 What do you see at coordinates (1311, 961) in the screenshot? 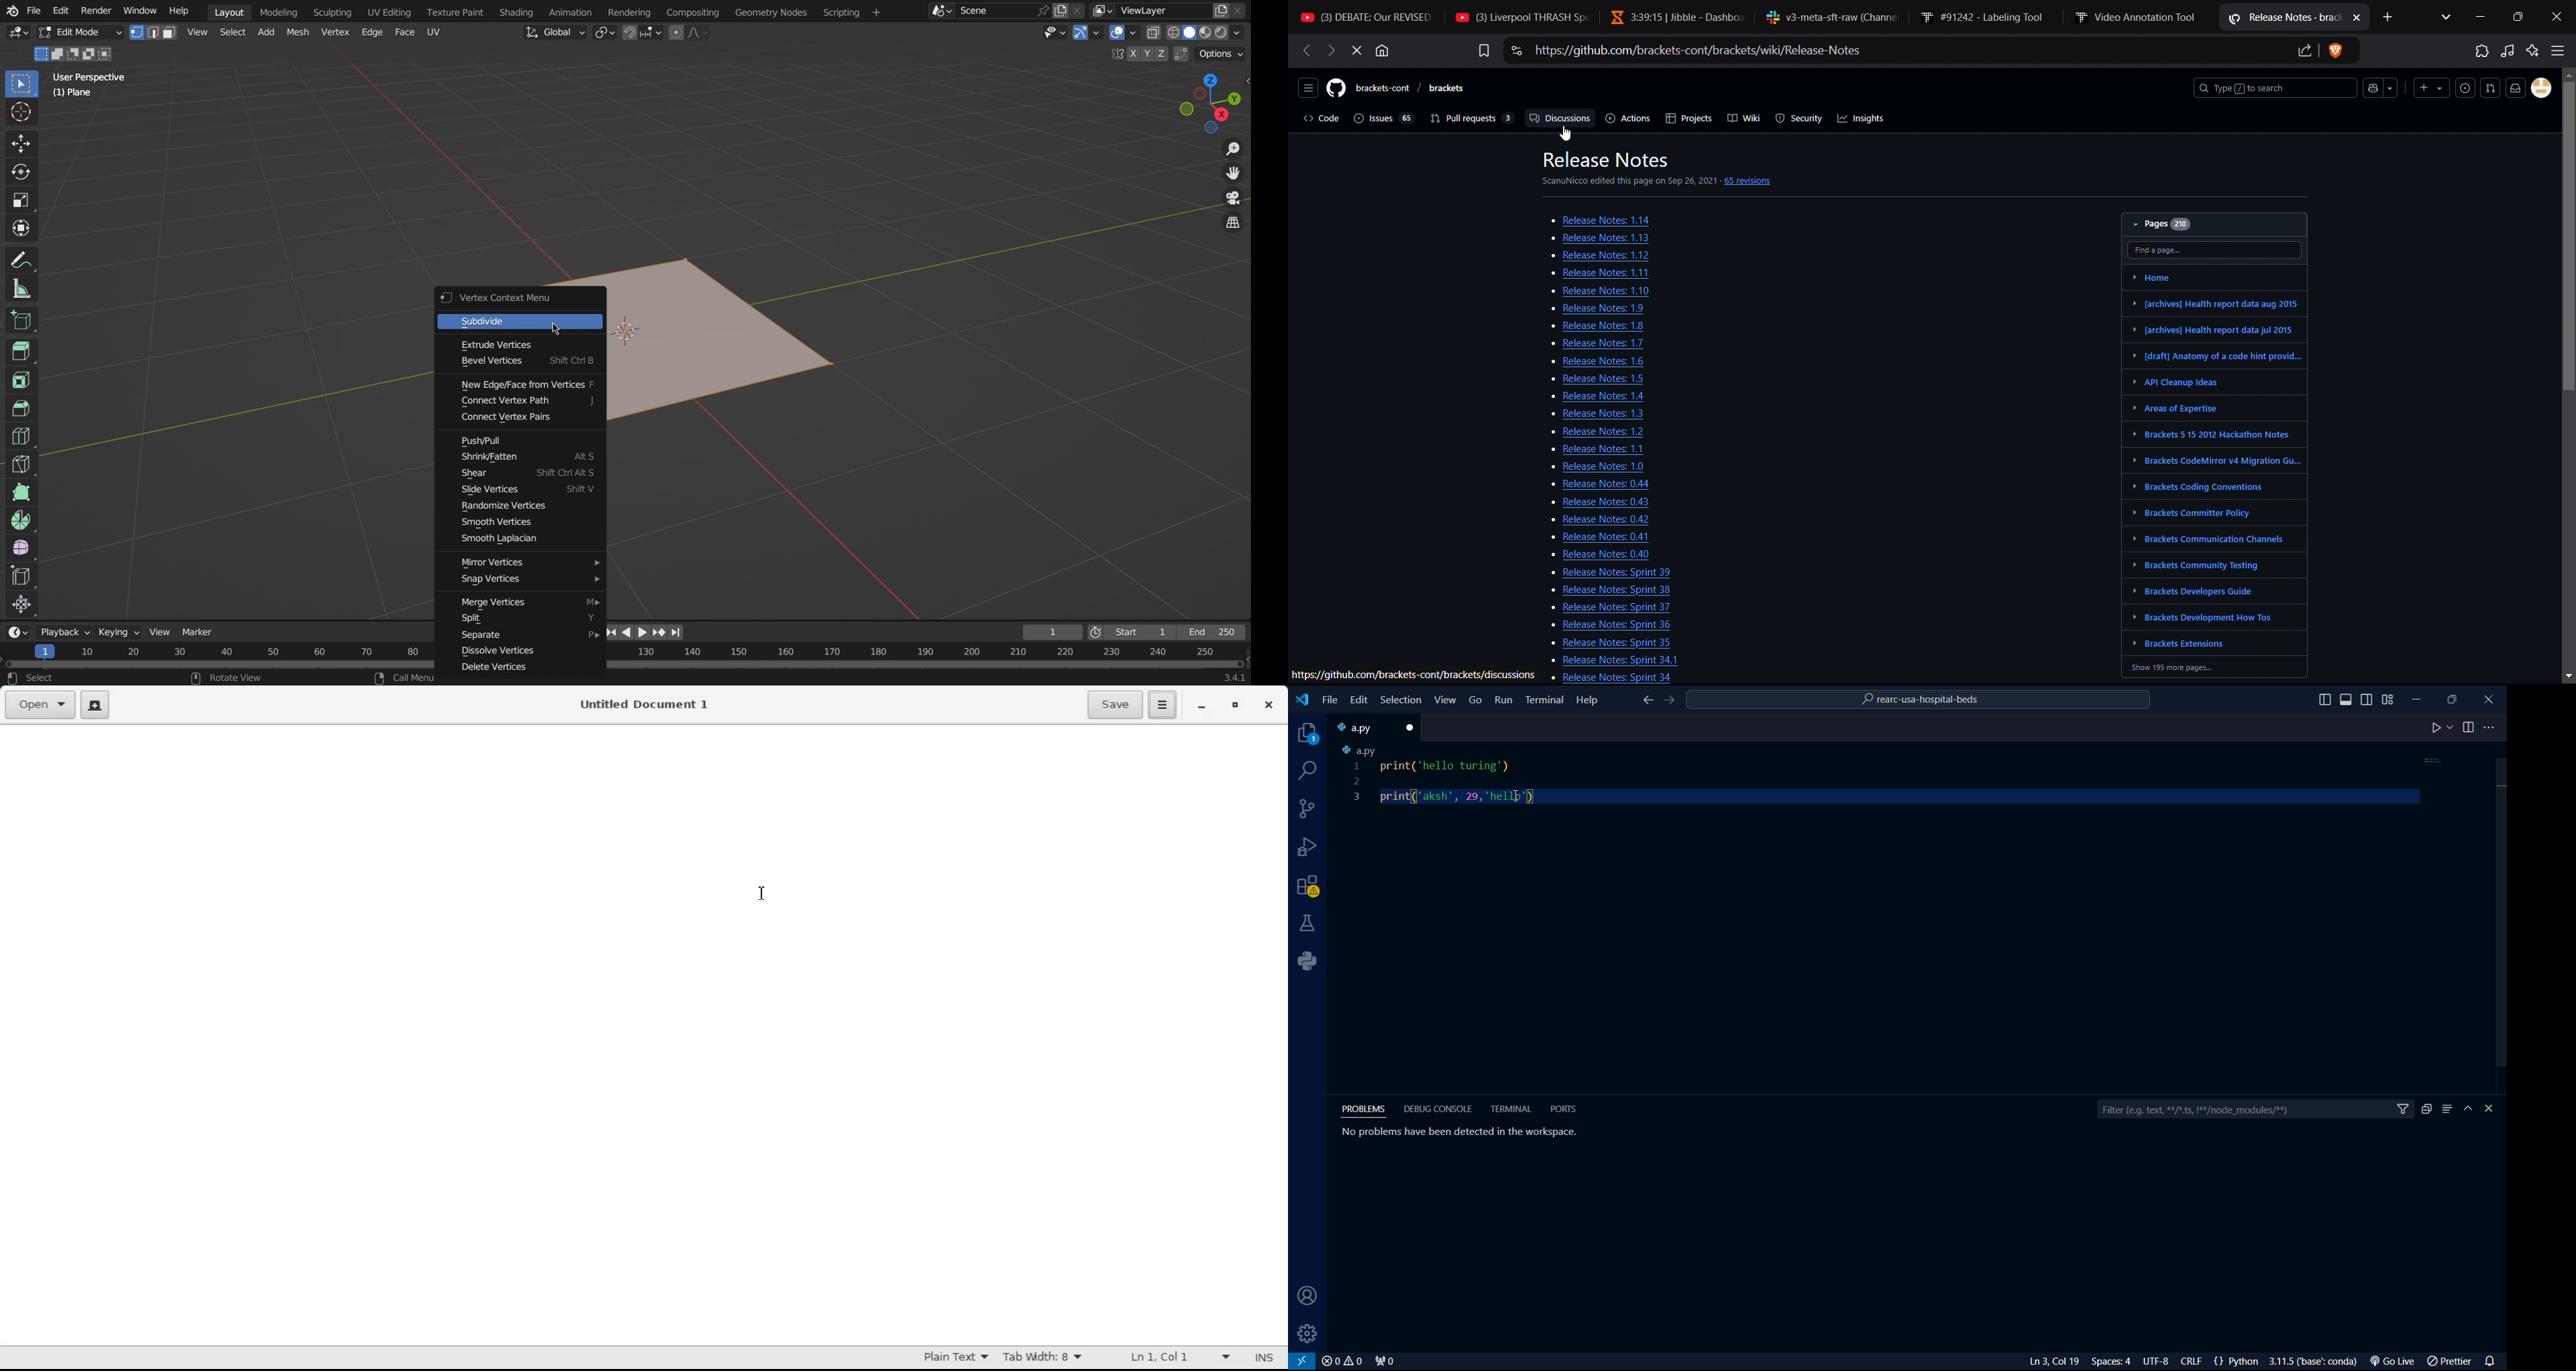
I see `python` at bounding box center [1311, 961].